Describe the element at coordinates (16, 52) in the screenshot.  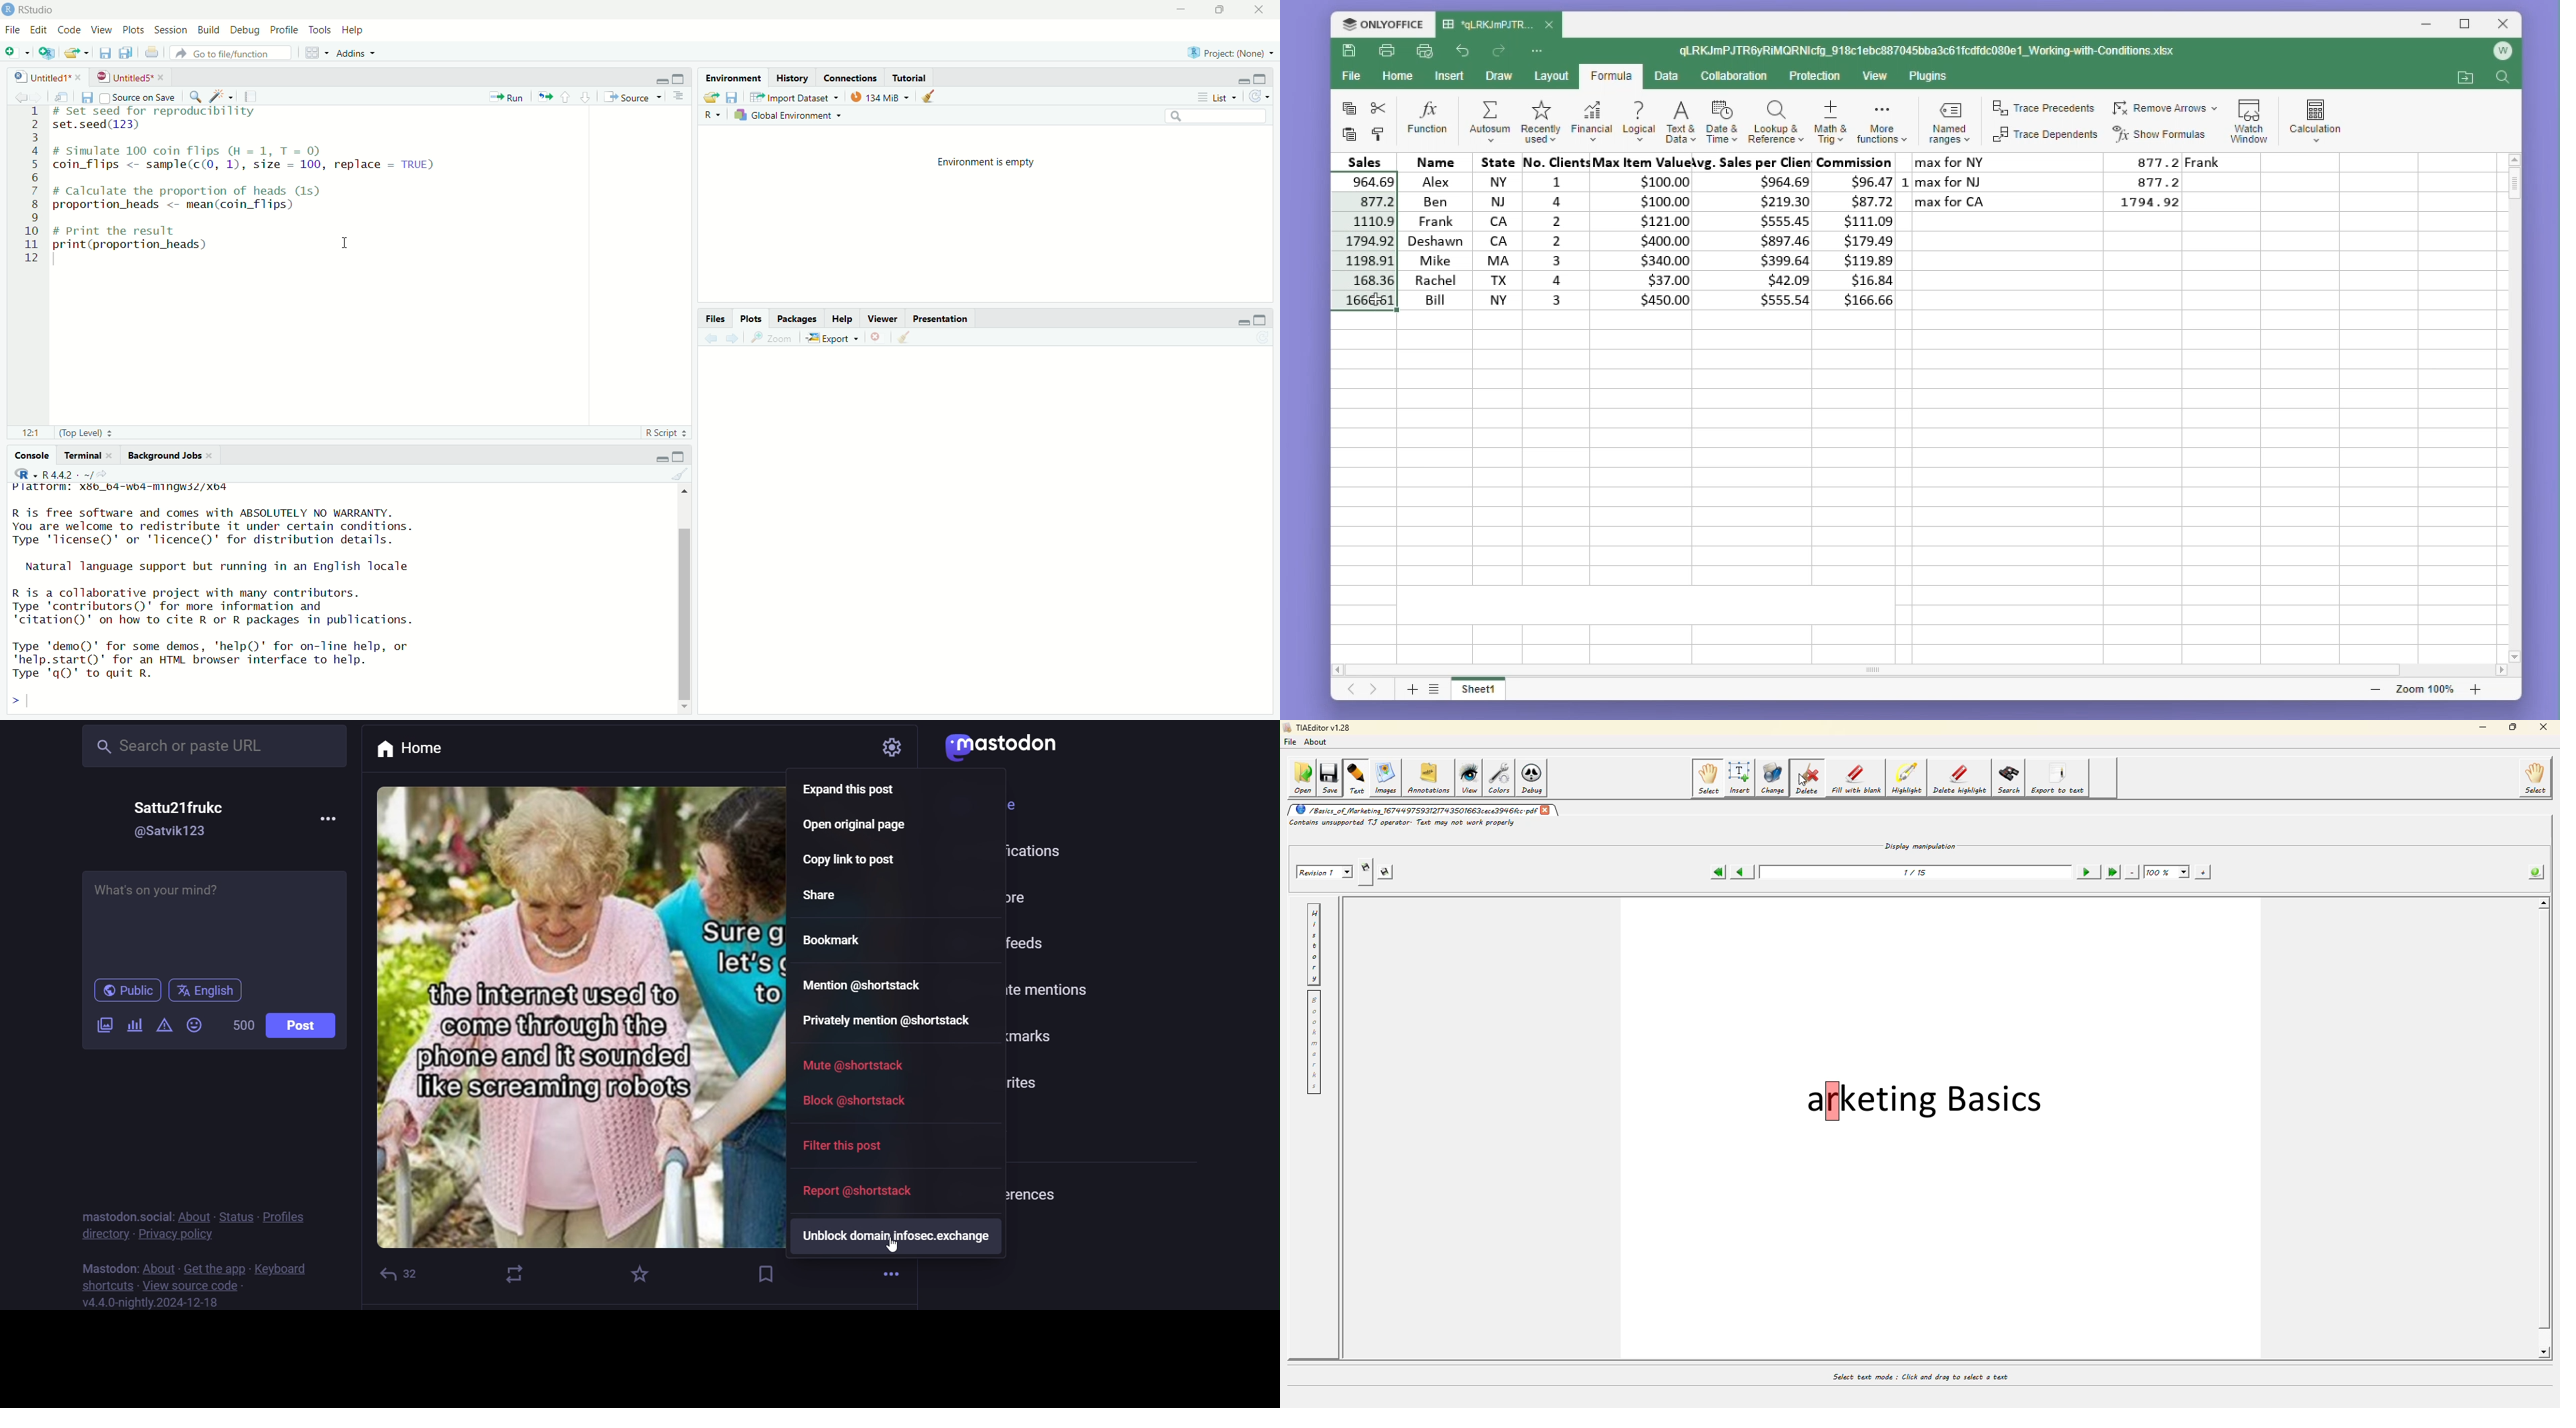
I see `new file` at that location.